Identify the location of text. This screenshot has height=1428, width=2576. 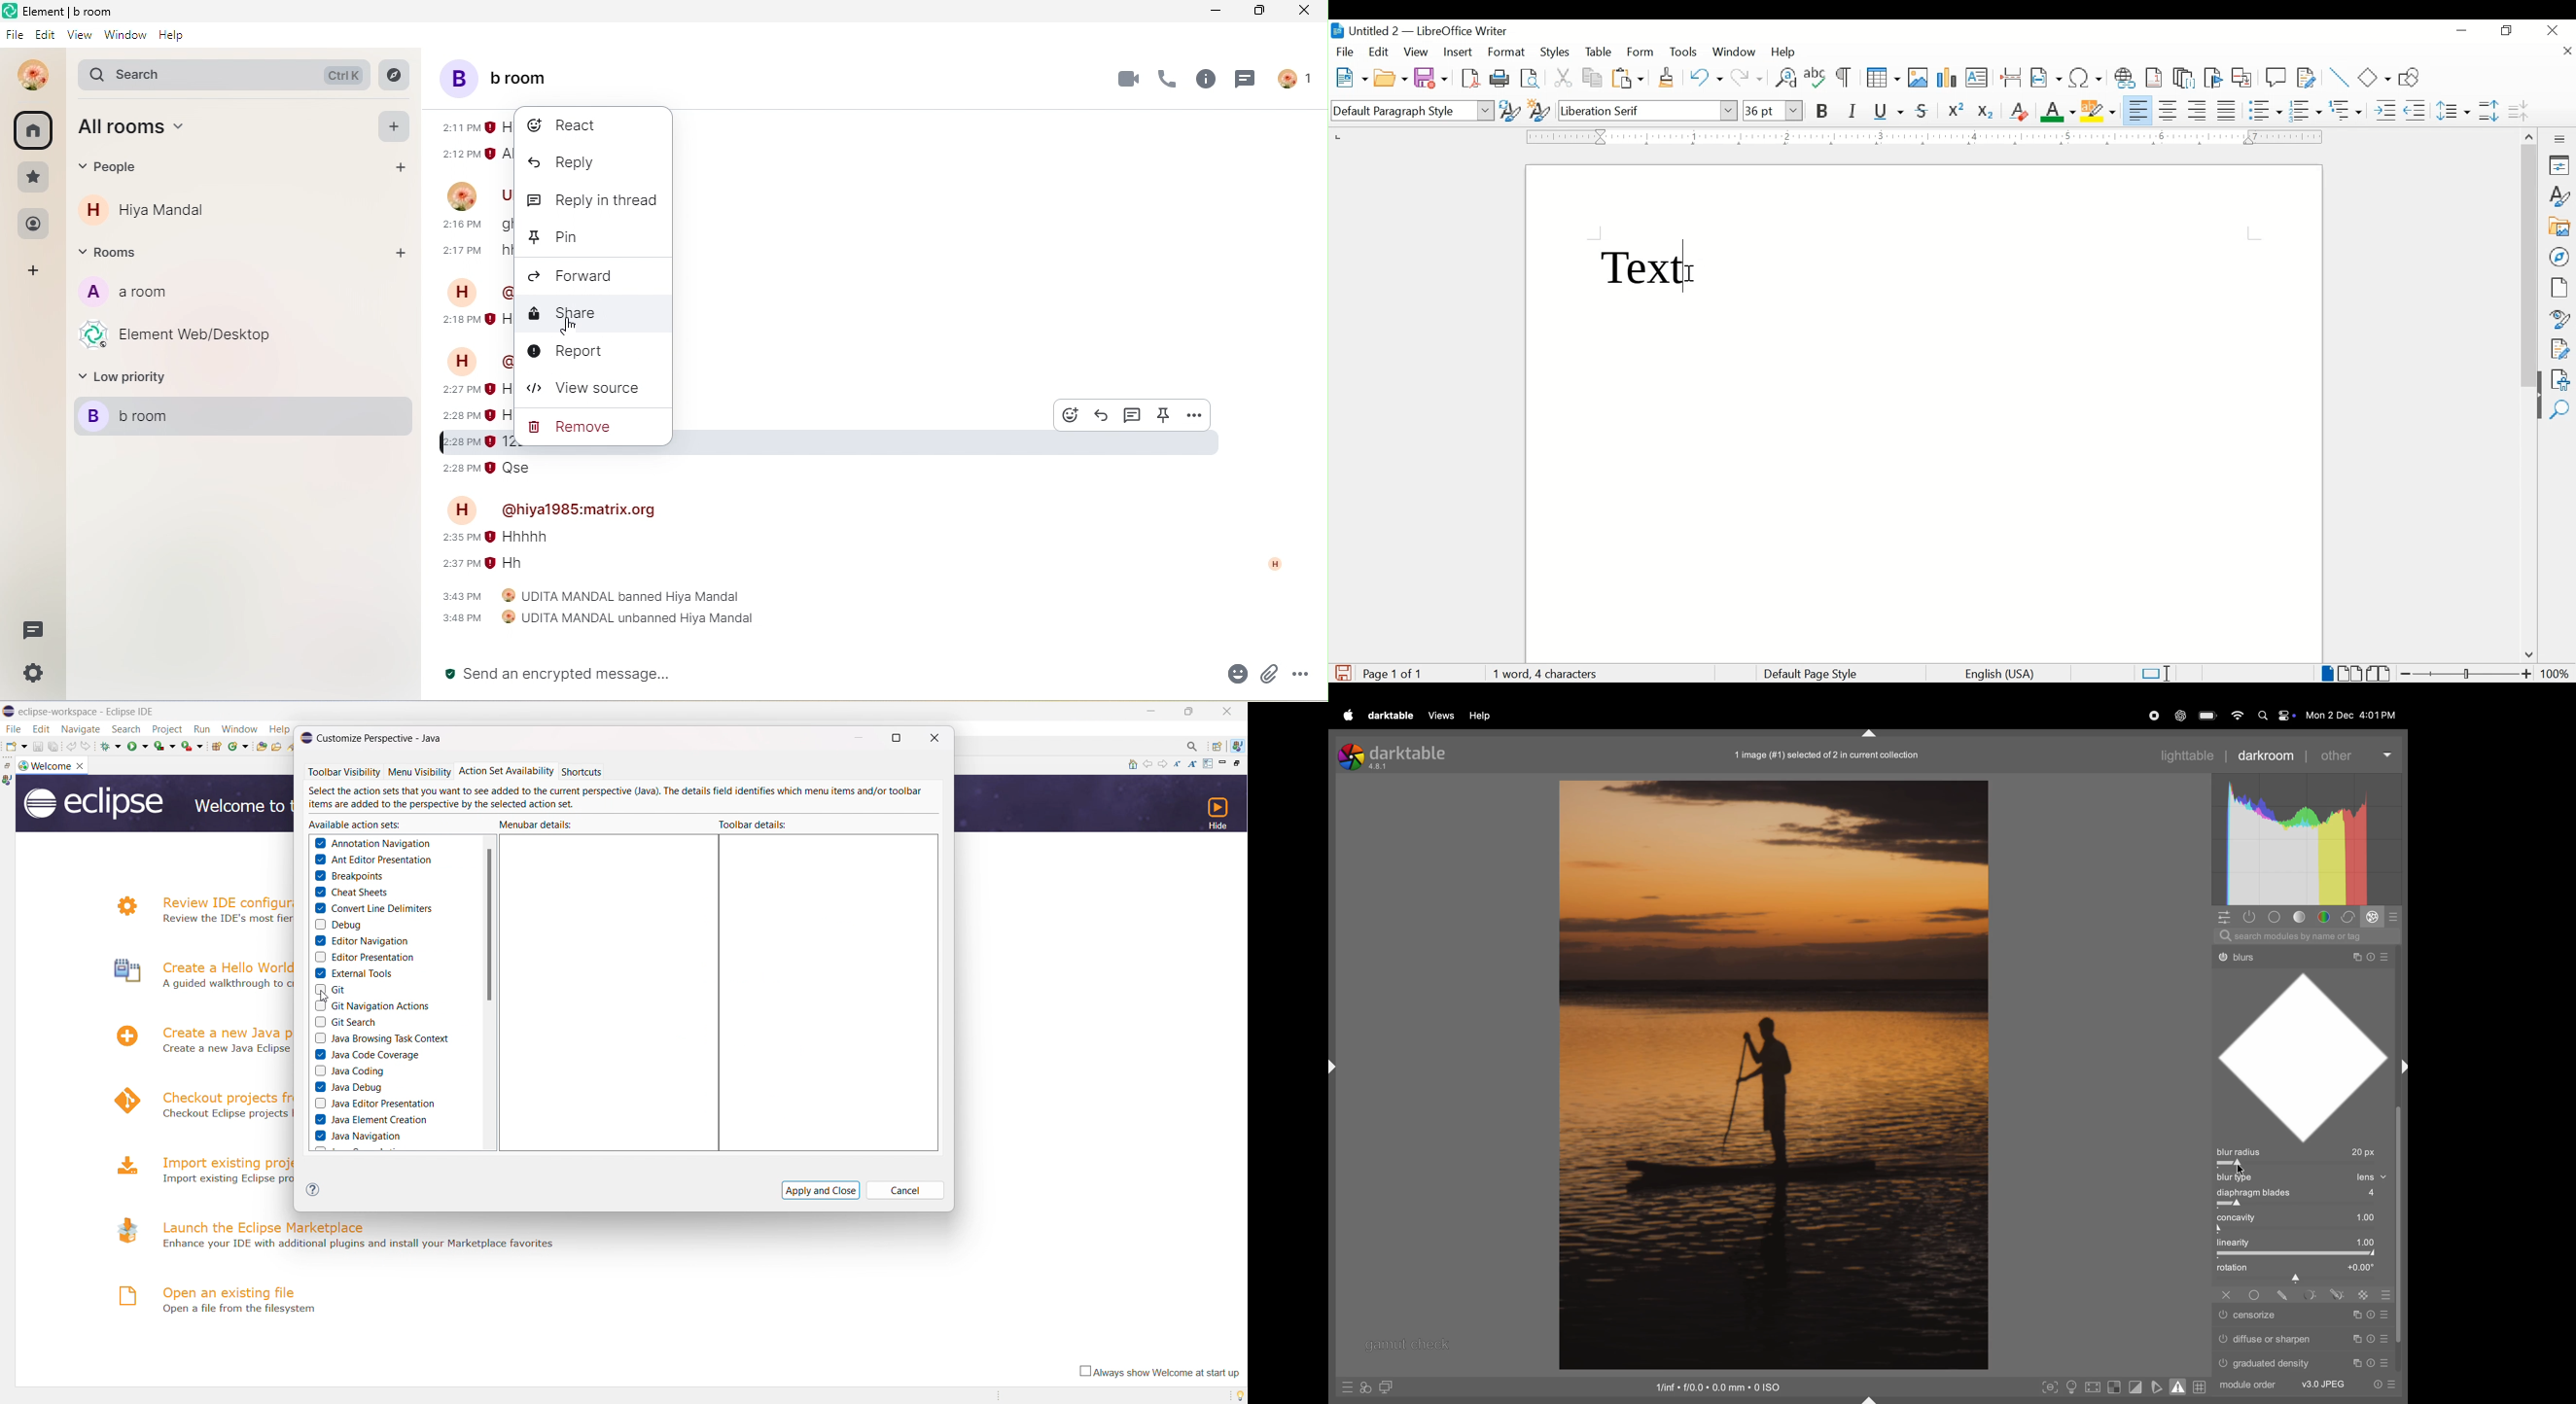
(1645, 265).